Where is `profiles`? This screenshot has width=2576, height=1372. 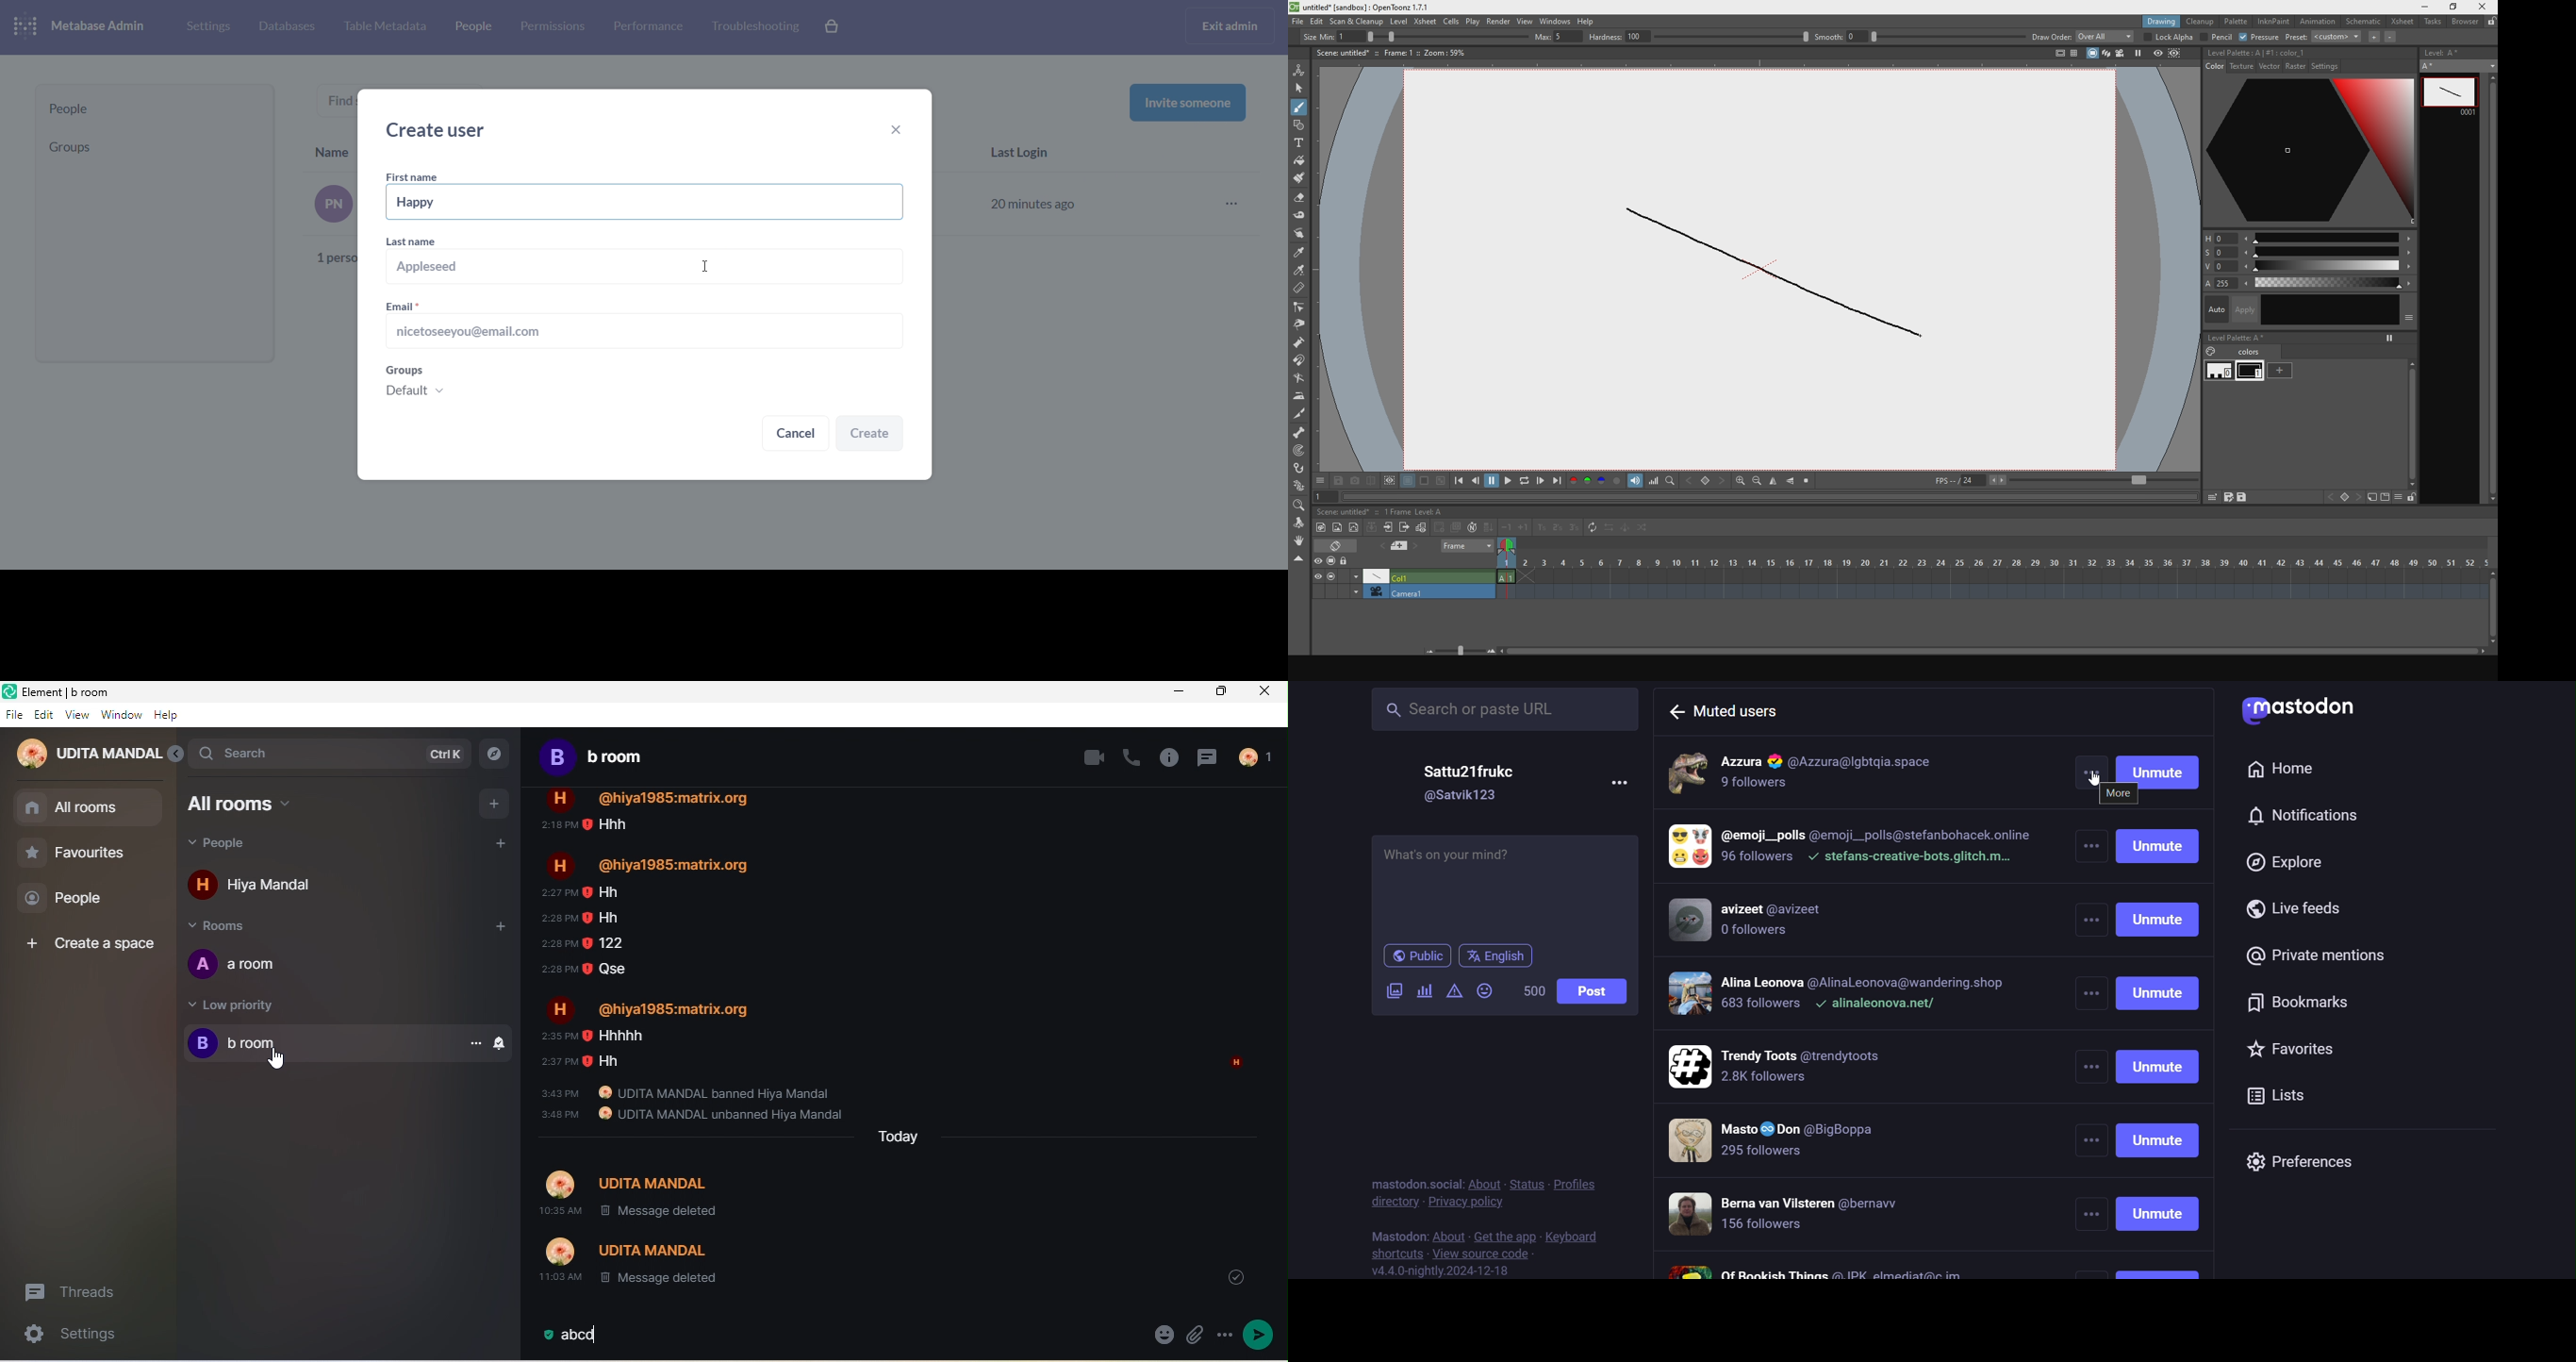
profiles is located at coordinates (1574, 1186).